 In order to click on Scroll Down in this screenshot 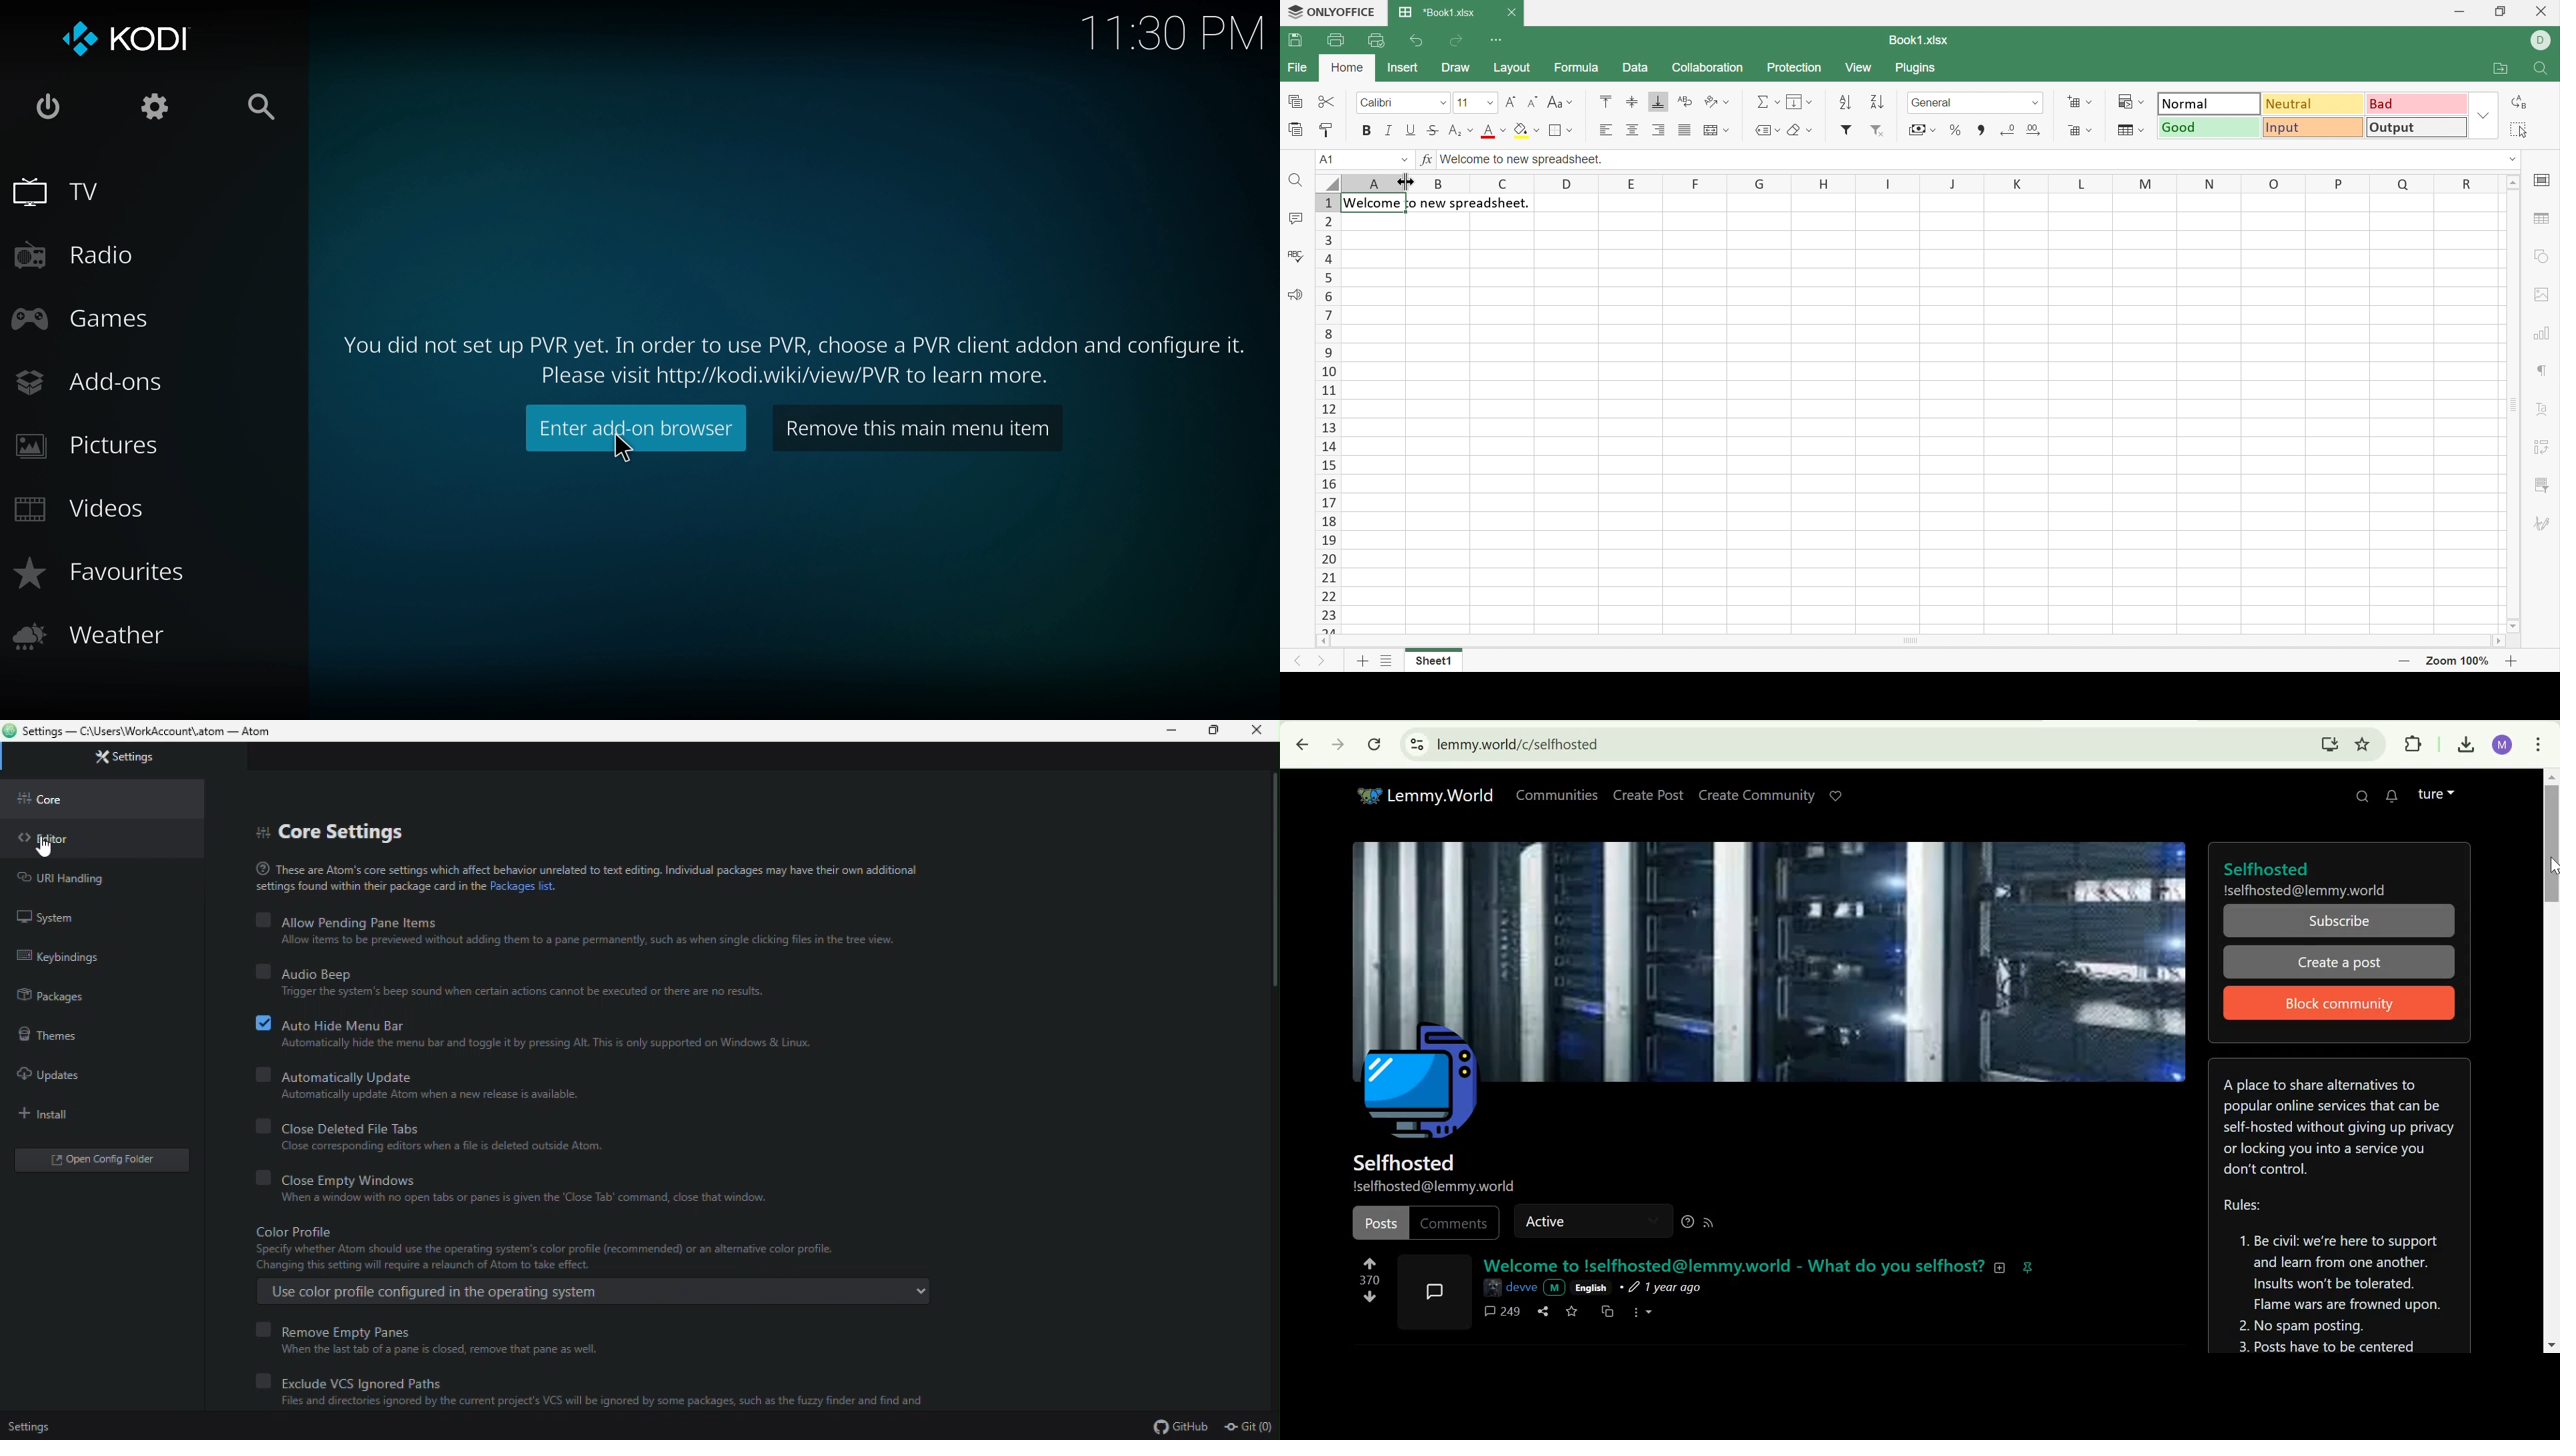, I will do `click(2514, 625)`.